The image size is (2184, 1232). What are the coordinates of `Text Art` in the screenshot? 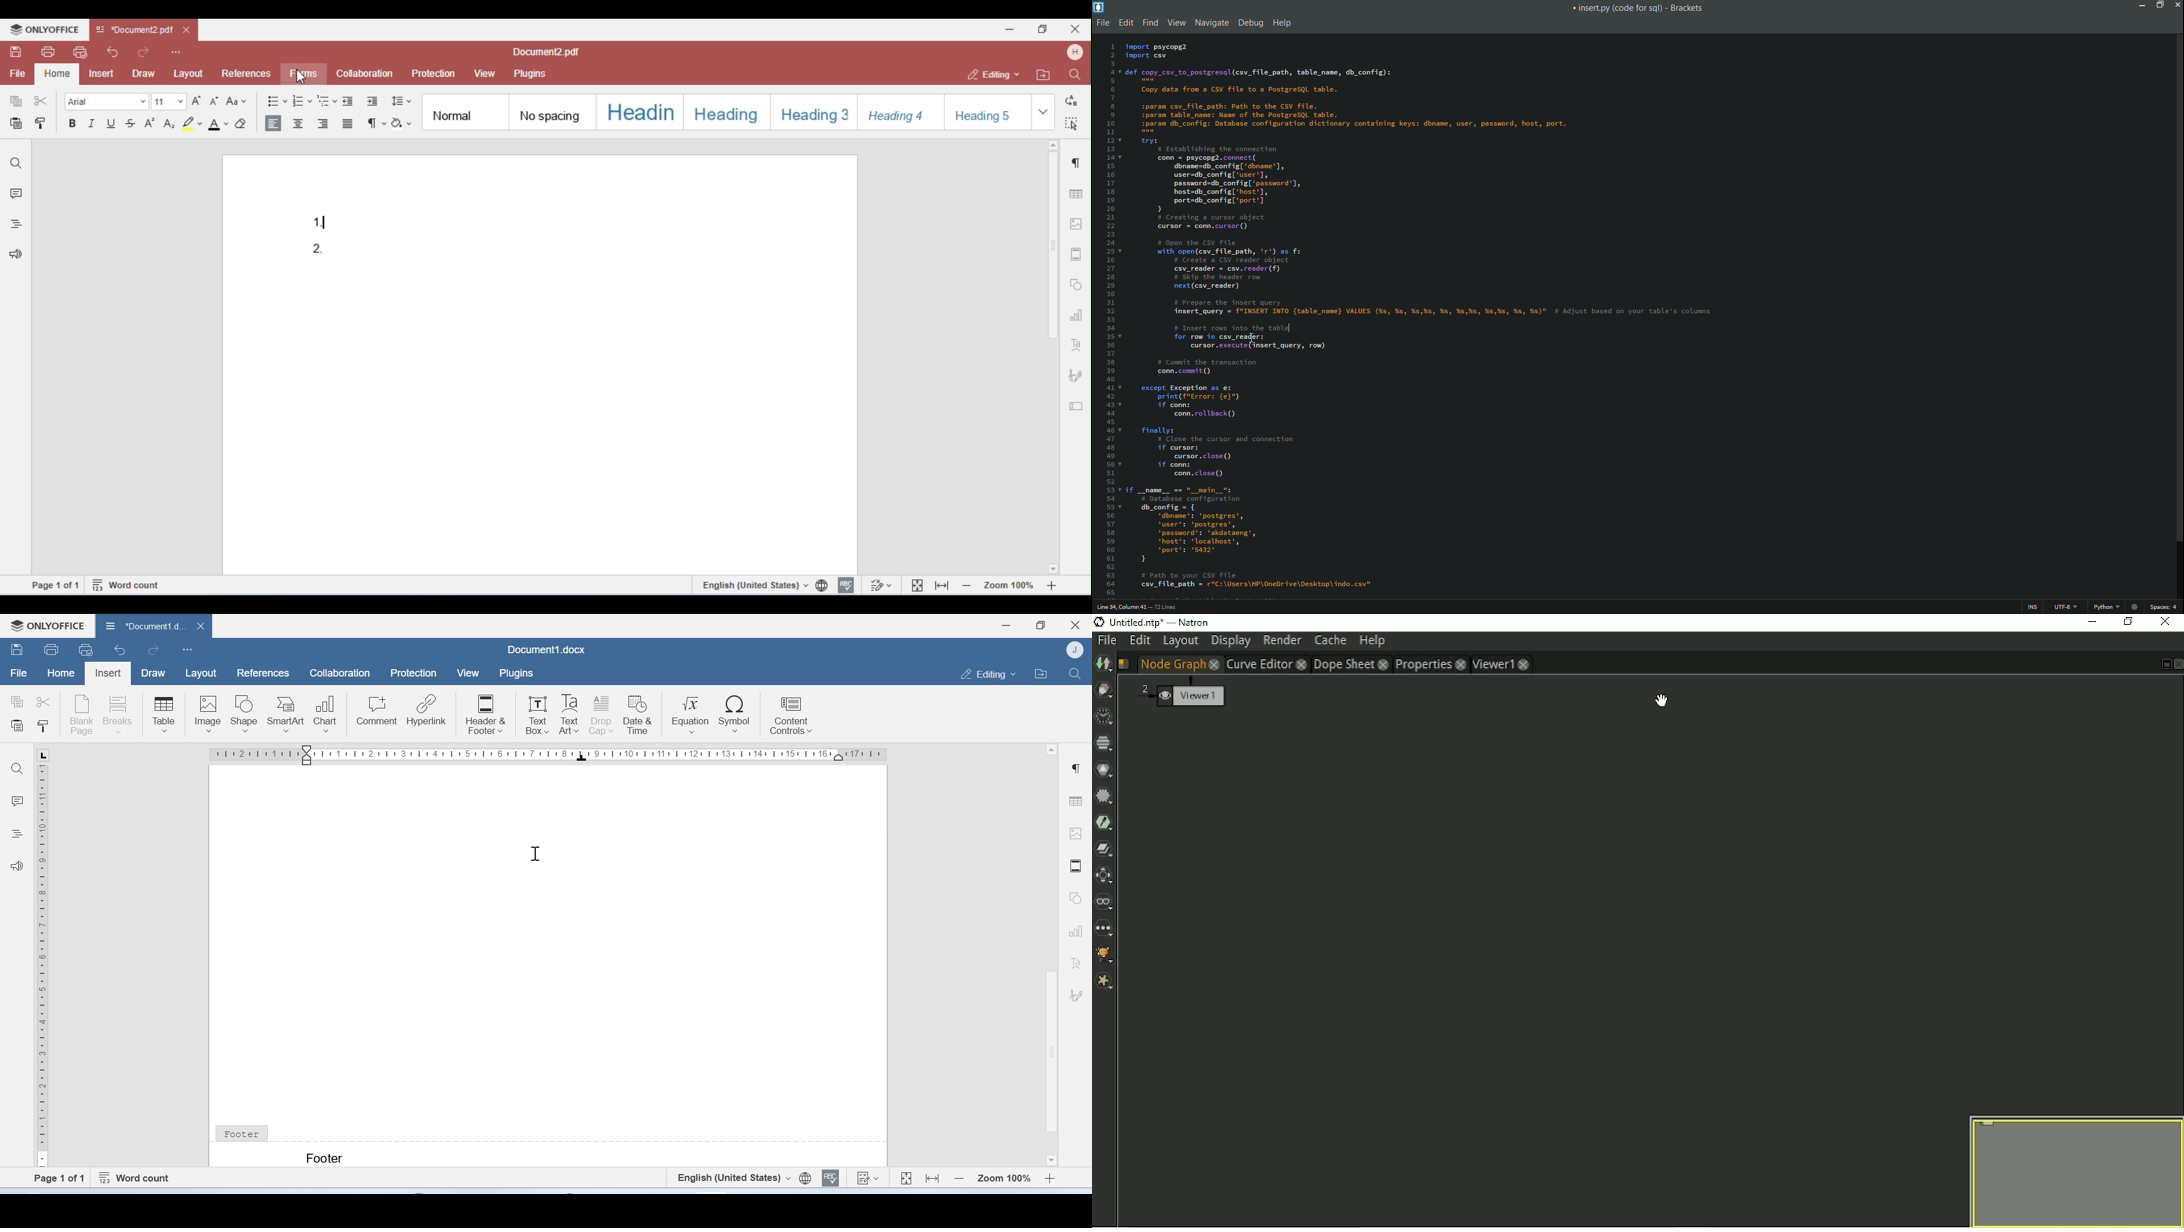 It's located at (569, 715).